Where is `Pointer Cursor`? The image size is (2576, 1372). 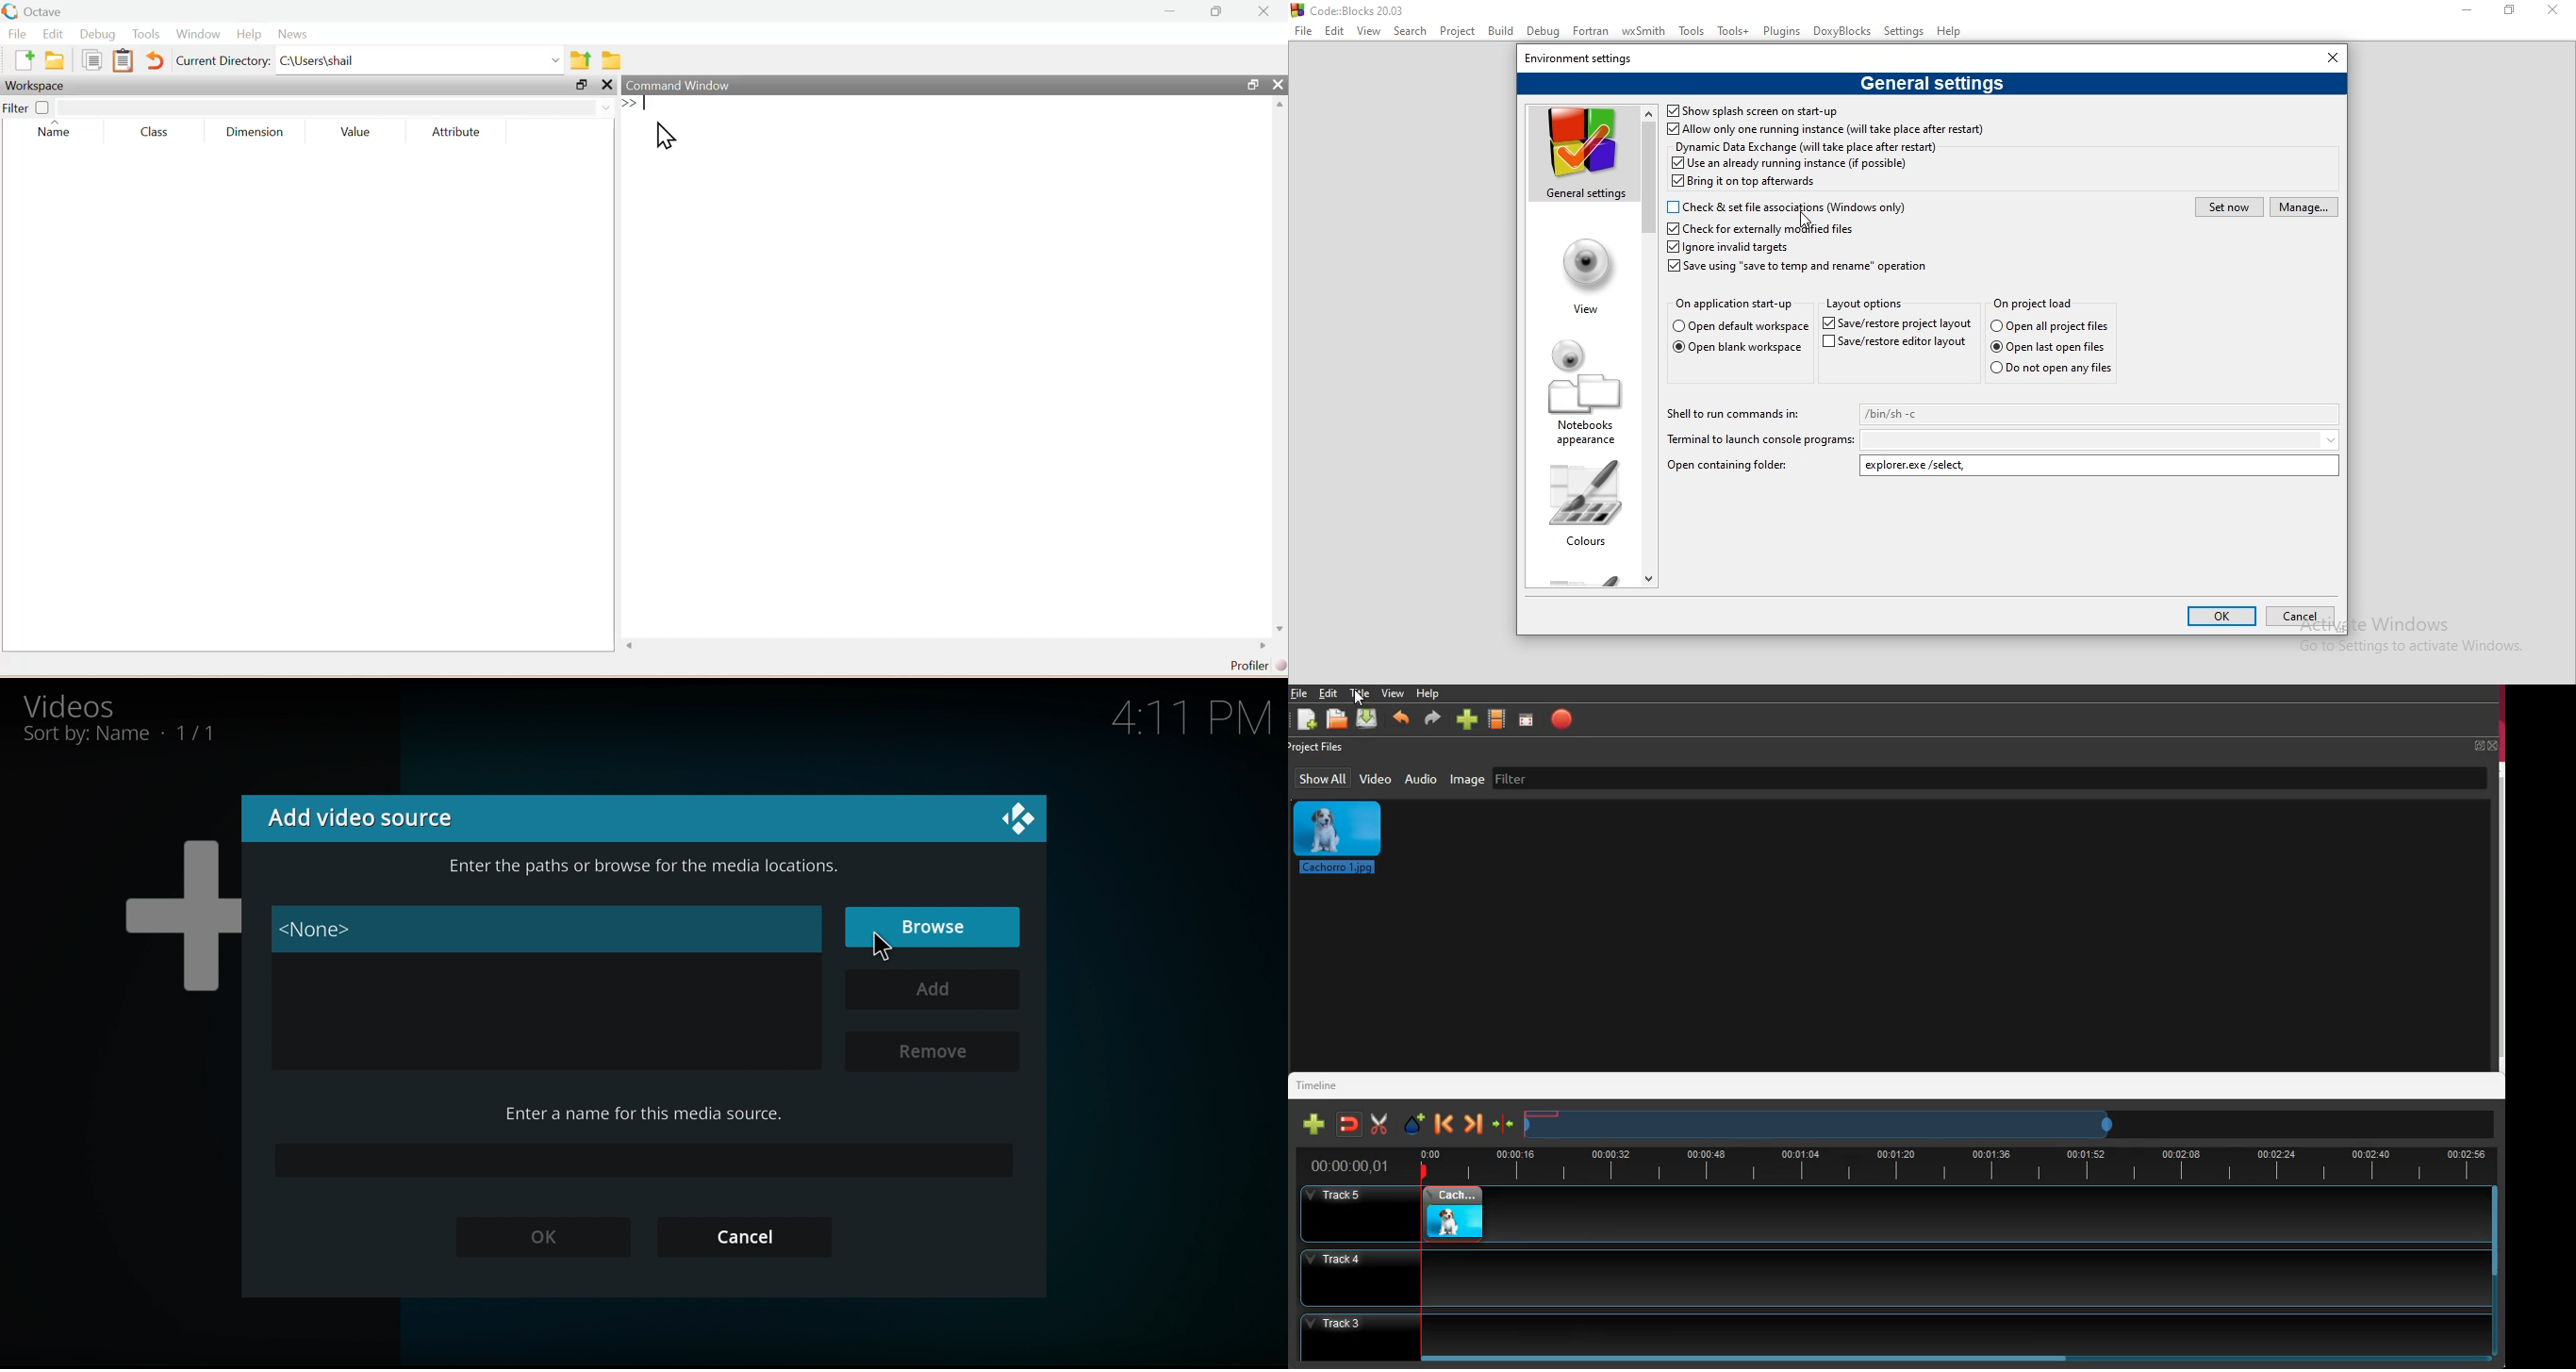
Pointer Cursor is located at coordinates (884, 947).